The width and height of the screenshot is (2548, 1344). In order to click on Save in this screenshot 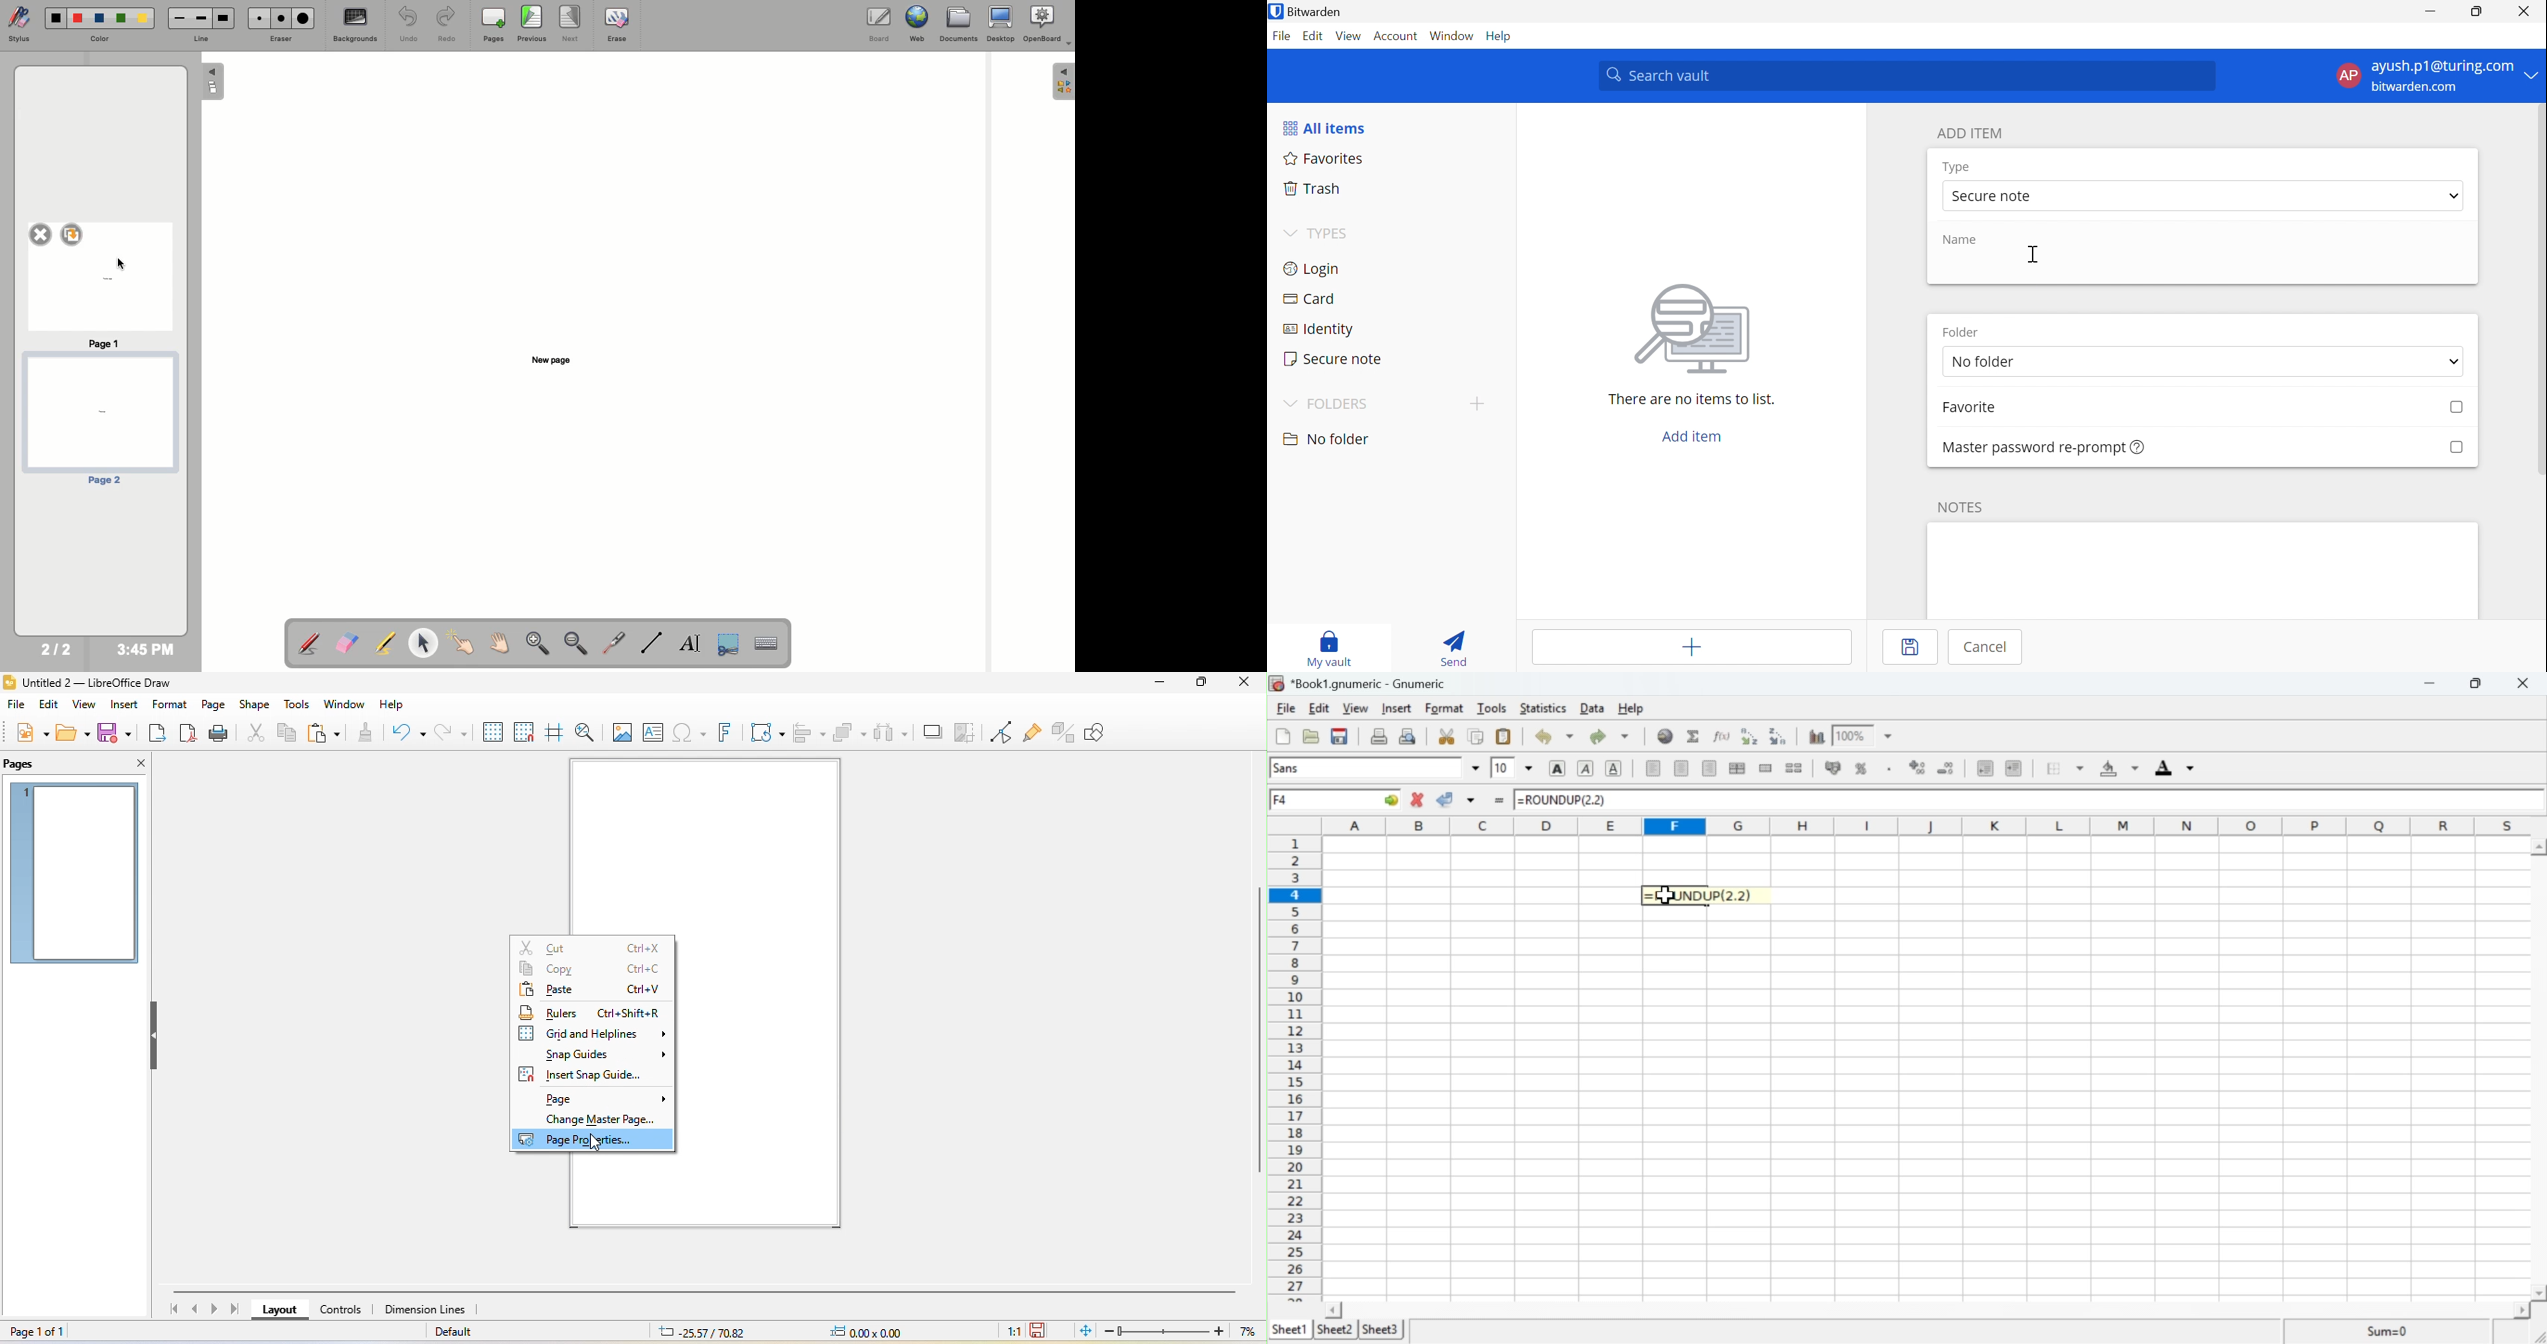, I will do `click(1914, 648)`.